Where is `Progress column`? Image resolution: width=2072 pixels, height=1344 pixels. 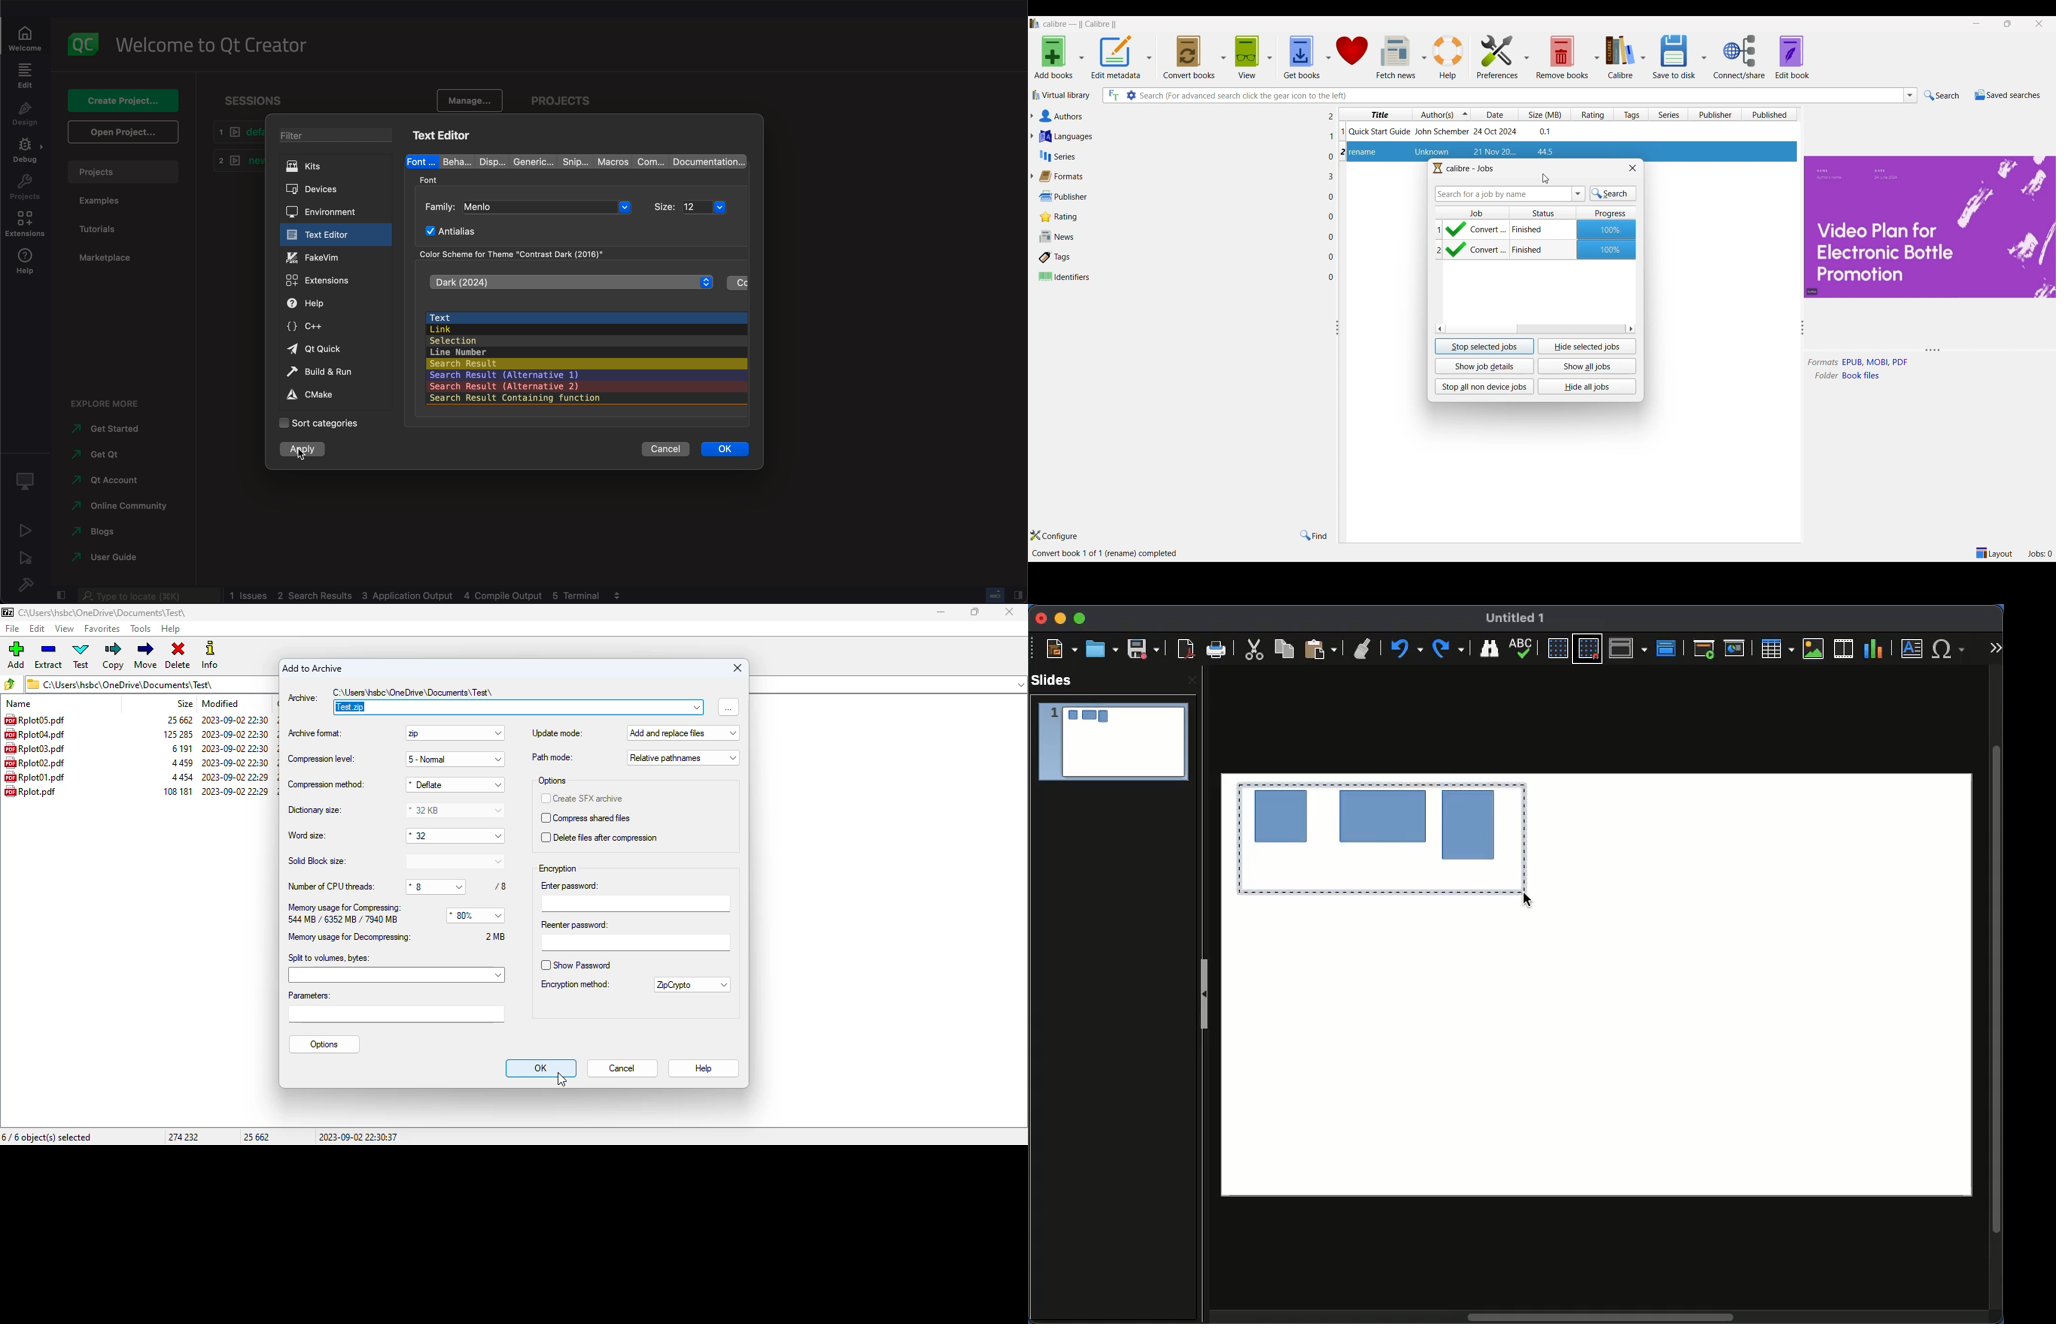 Progress column is located at coordinates (1606, 212).